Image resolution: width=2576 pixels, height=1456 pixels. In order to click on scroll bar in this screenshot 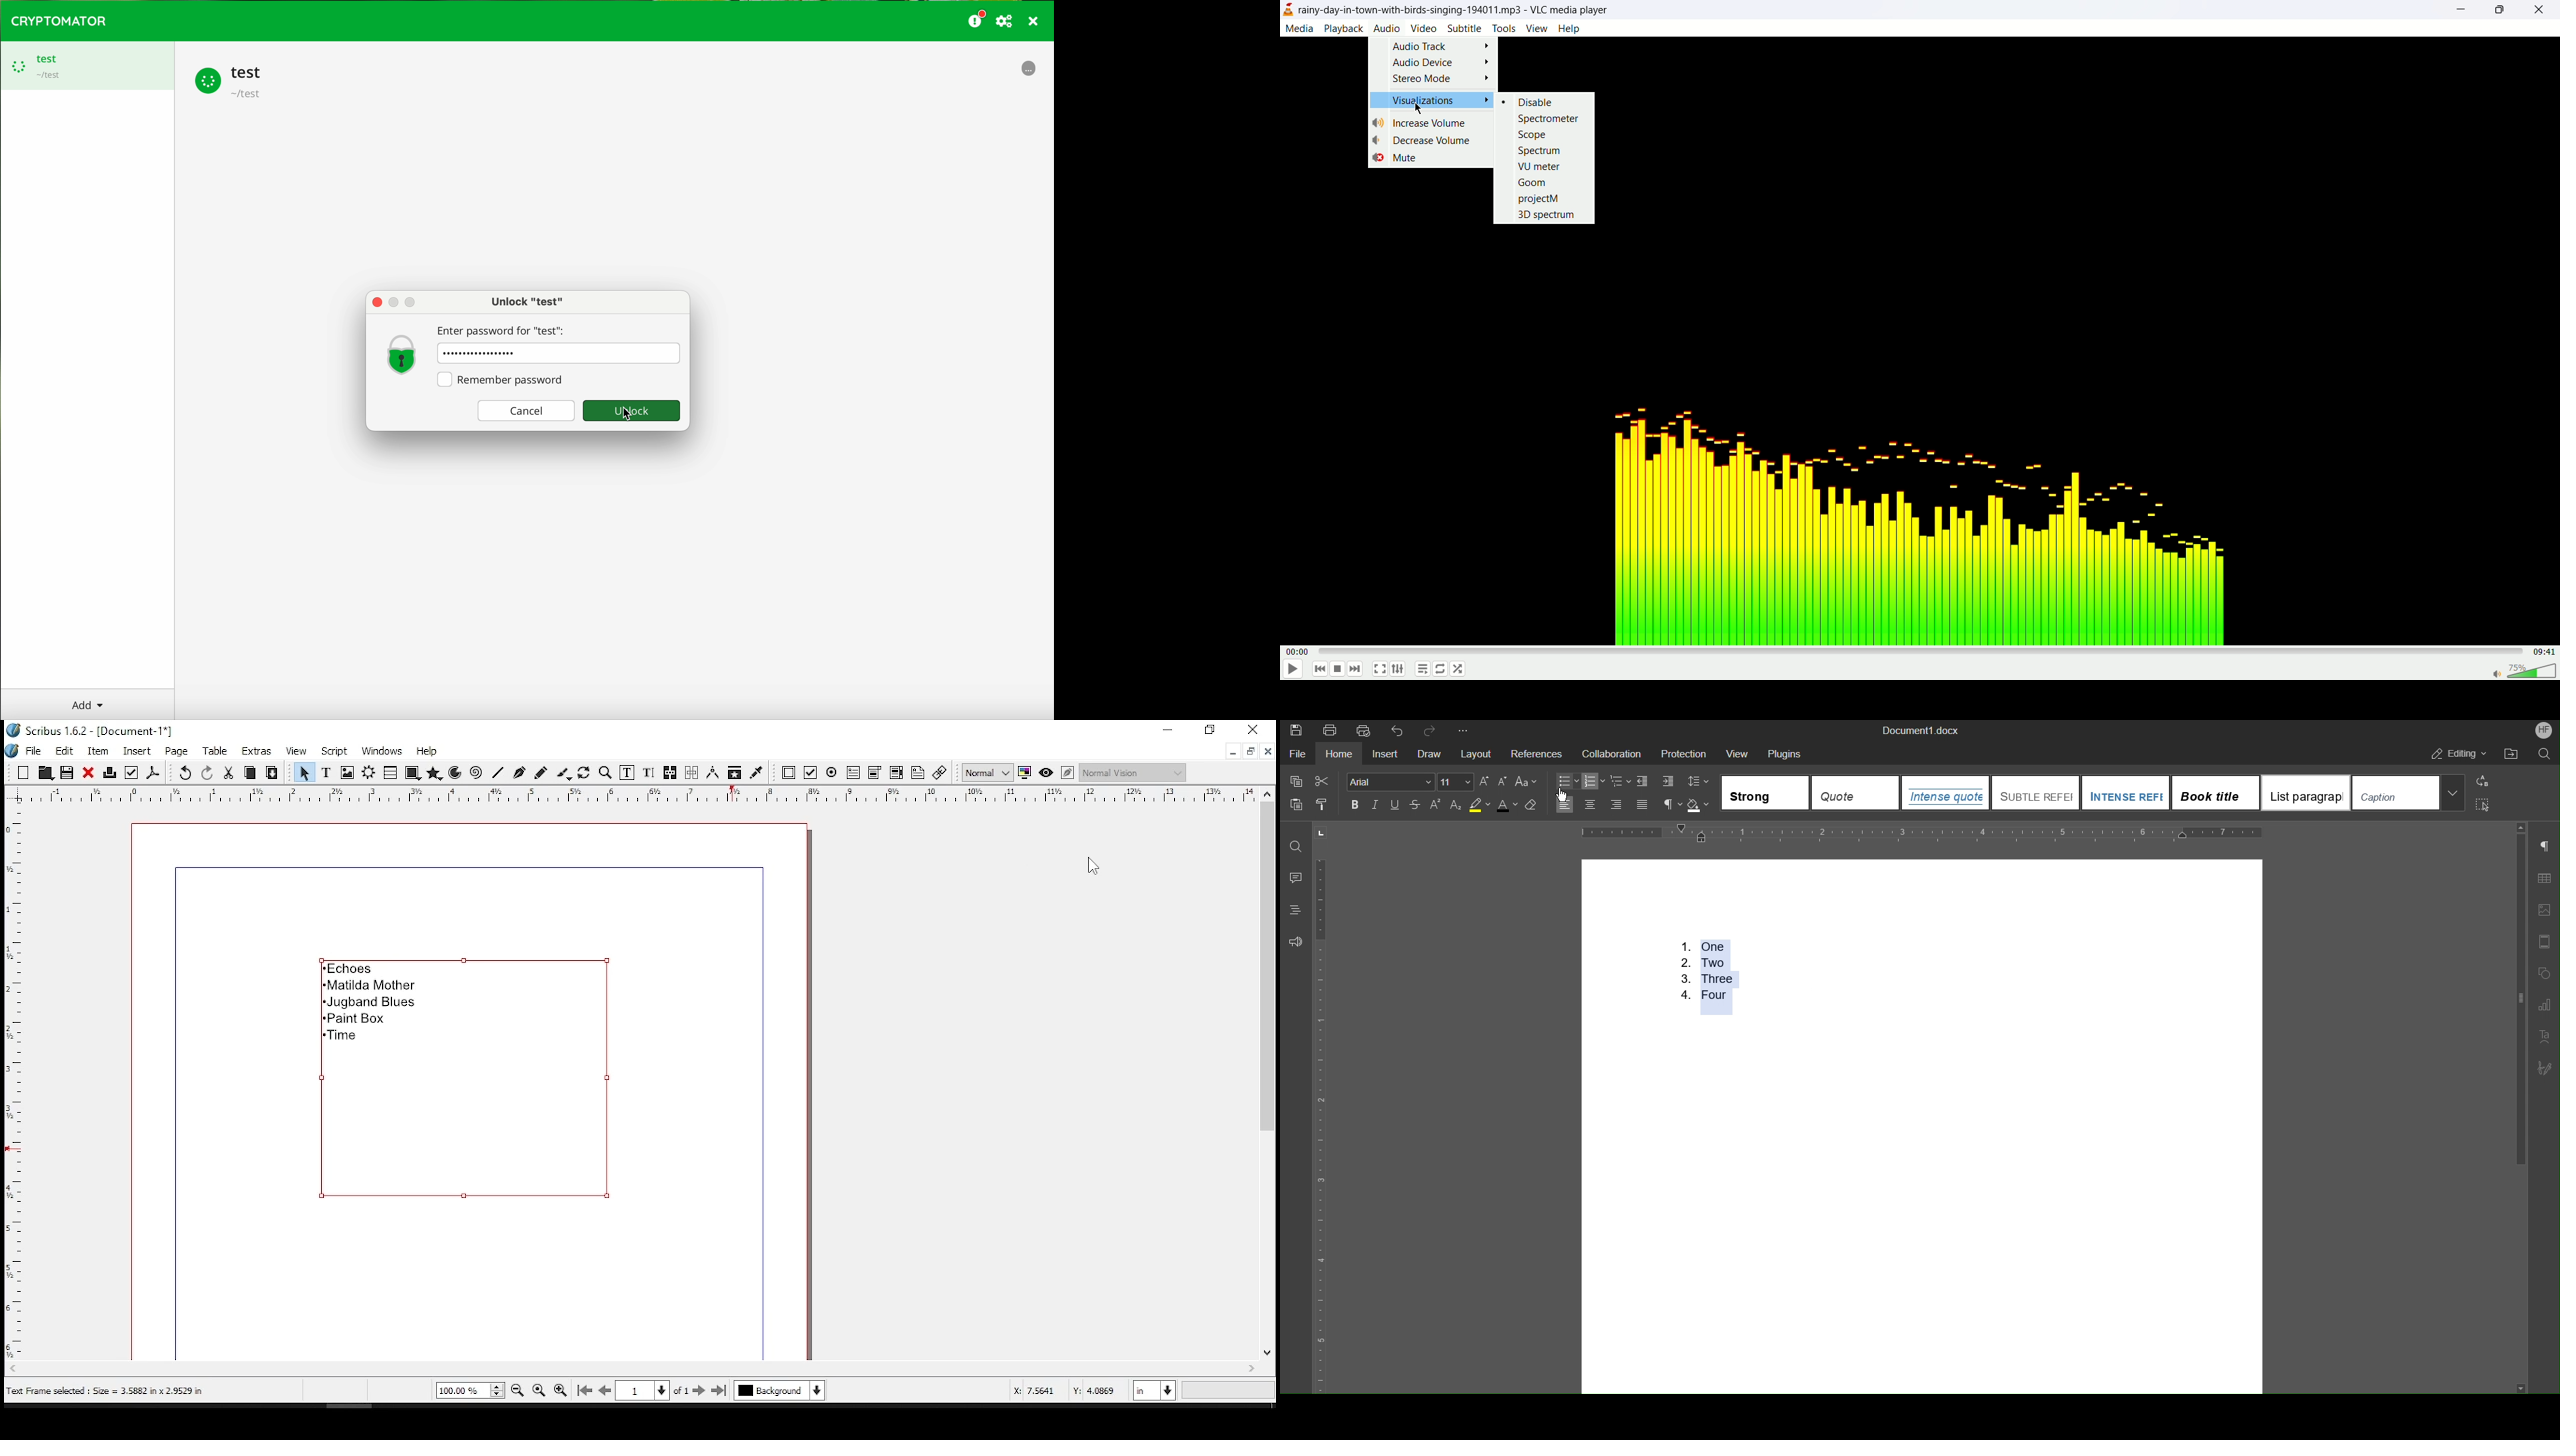, I will do `click(1265, 1082)`.